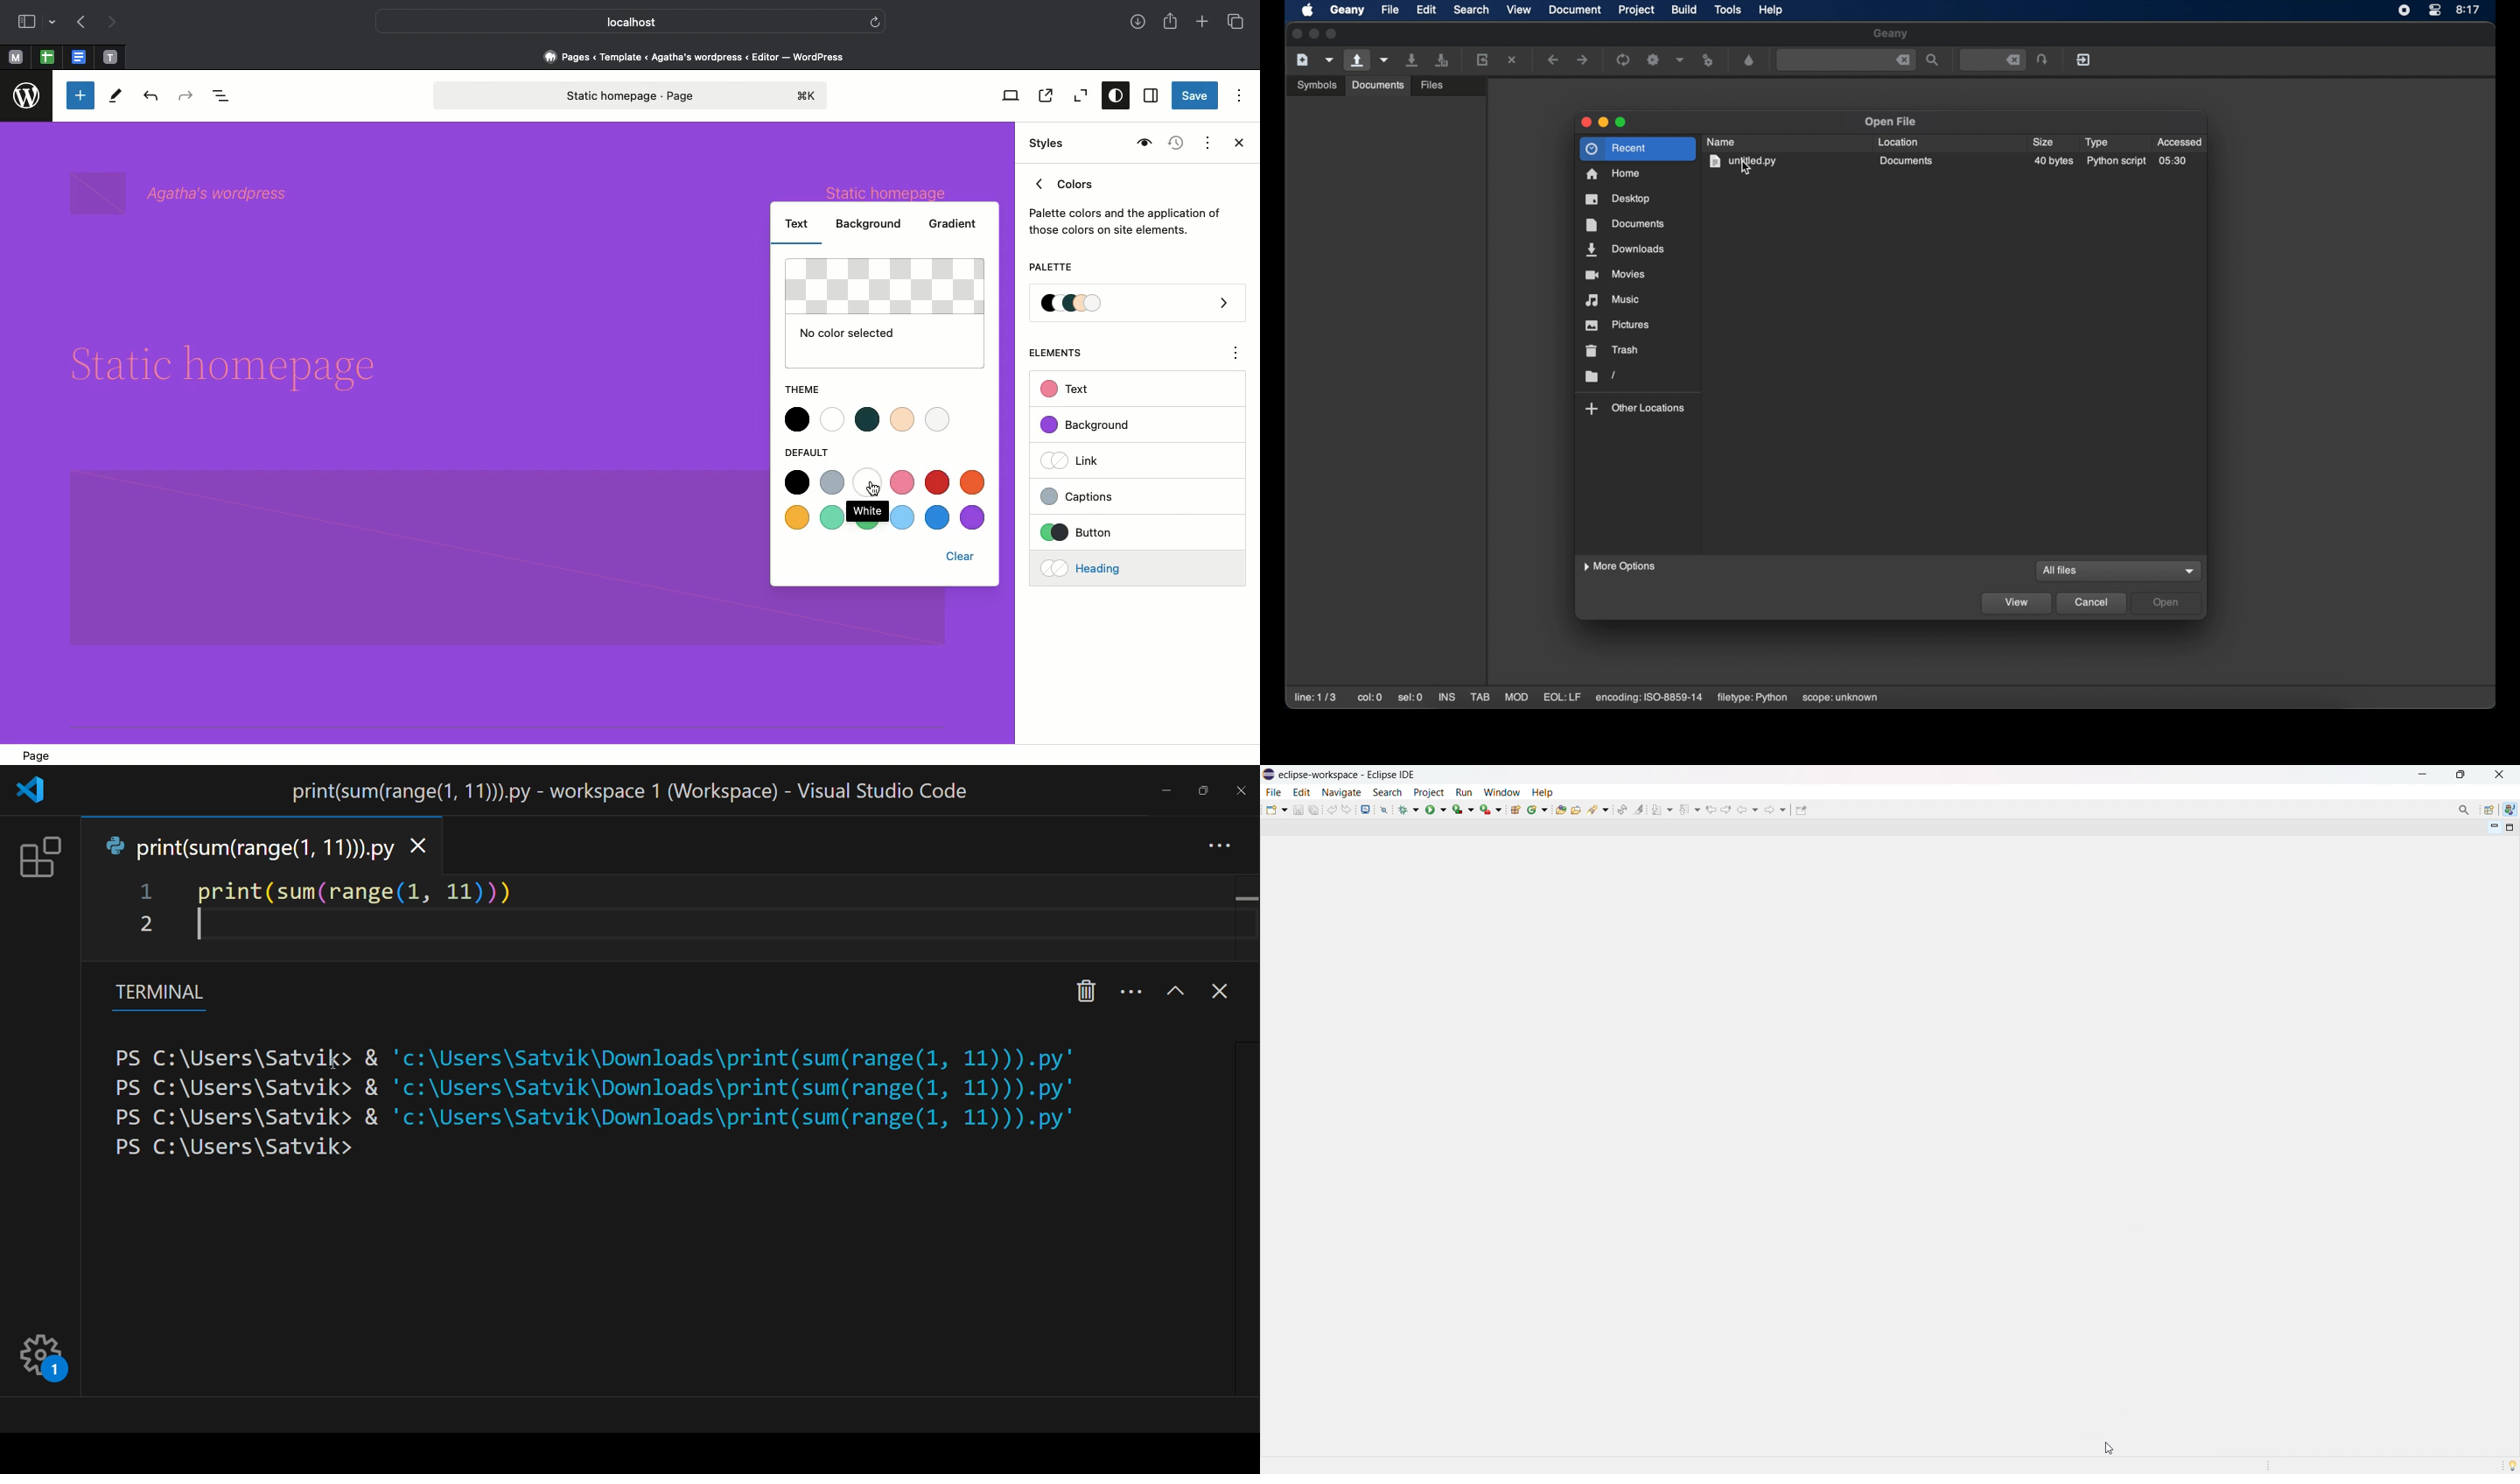 The image size is (2520, 1484). Describe the element at coordinates (1132, 990) in the screenshot. I see `more options` at that location.